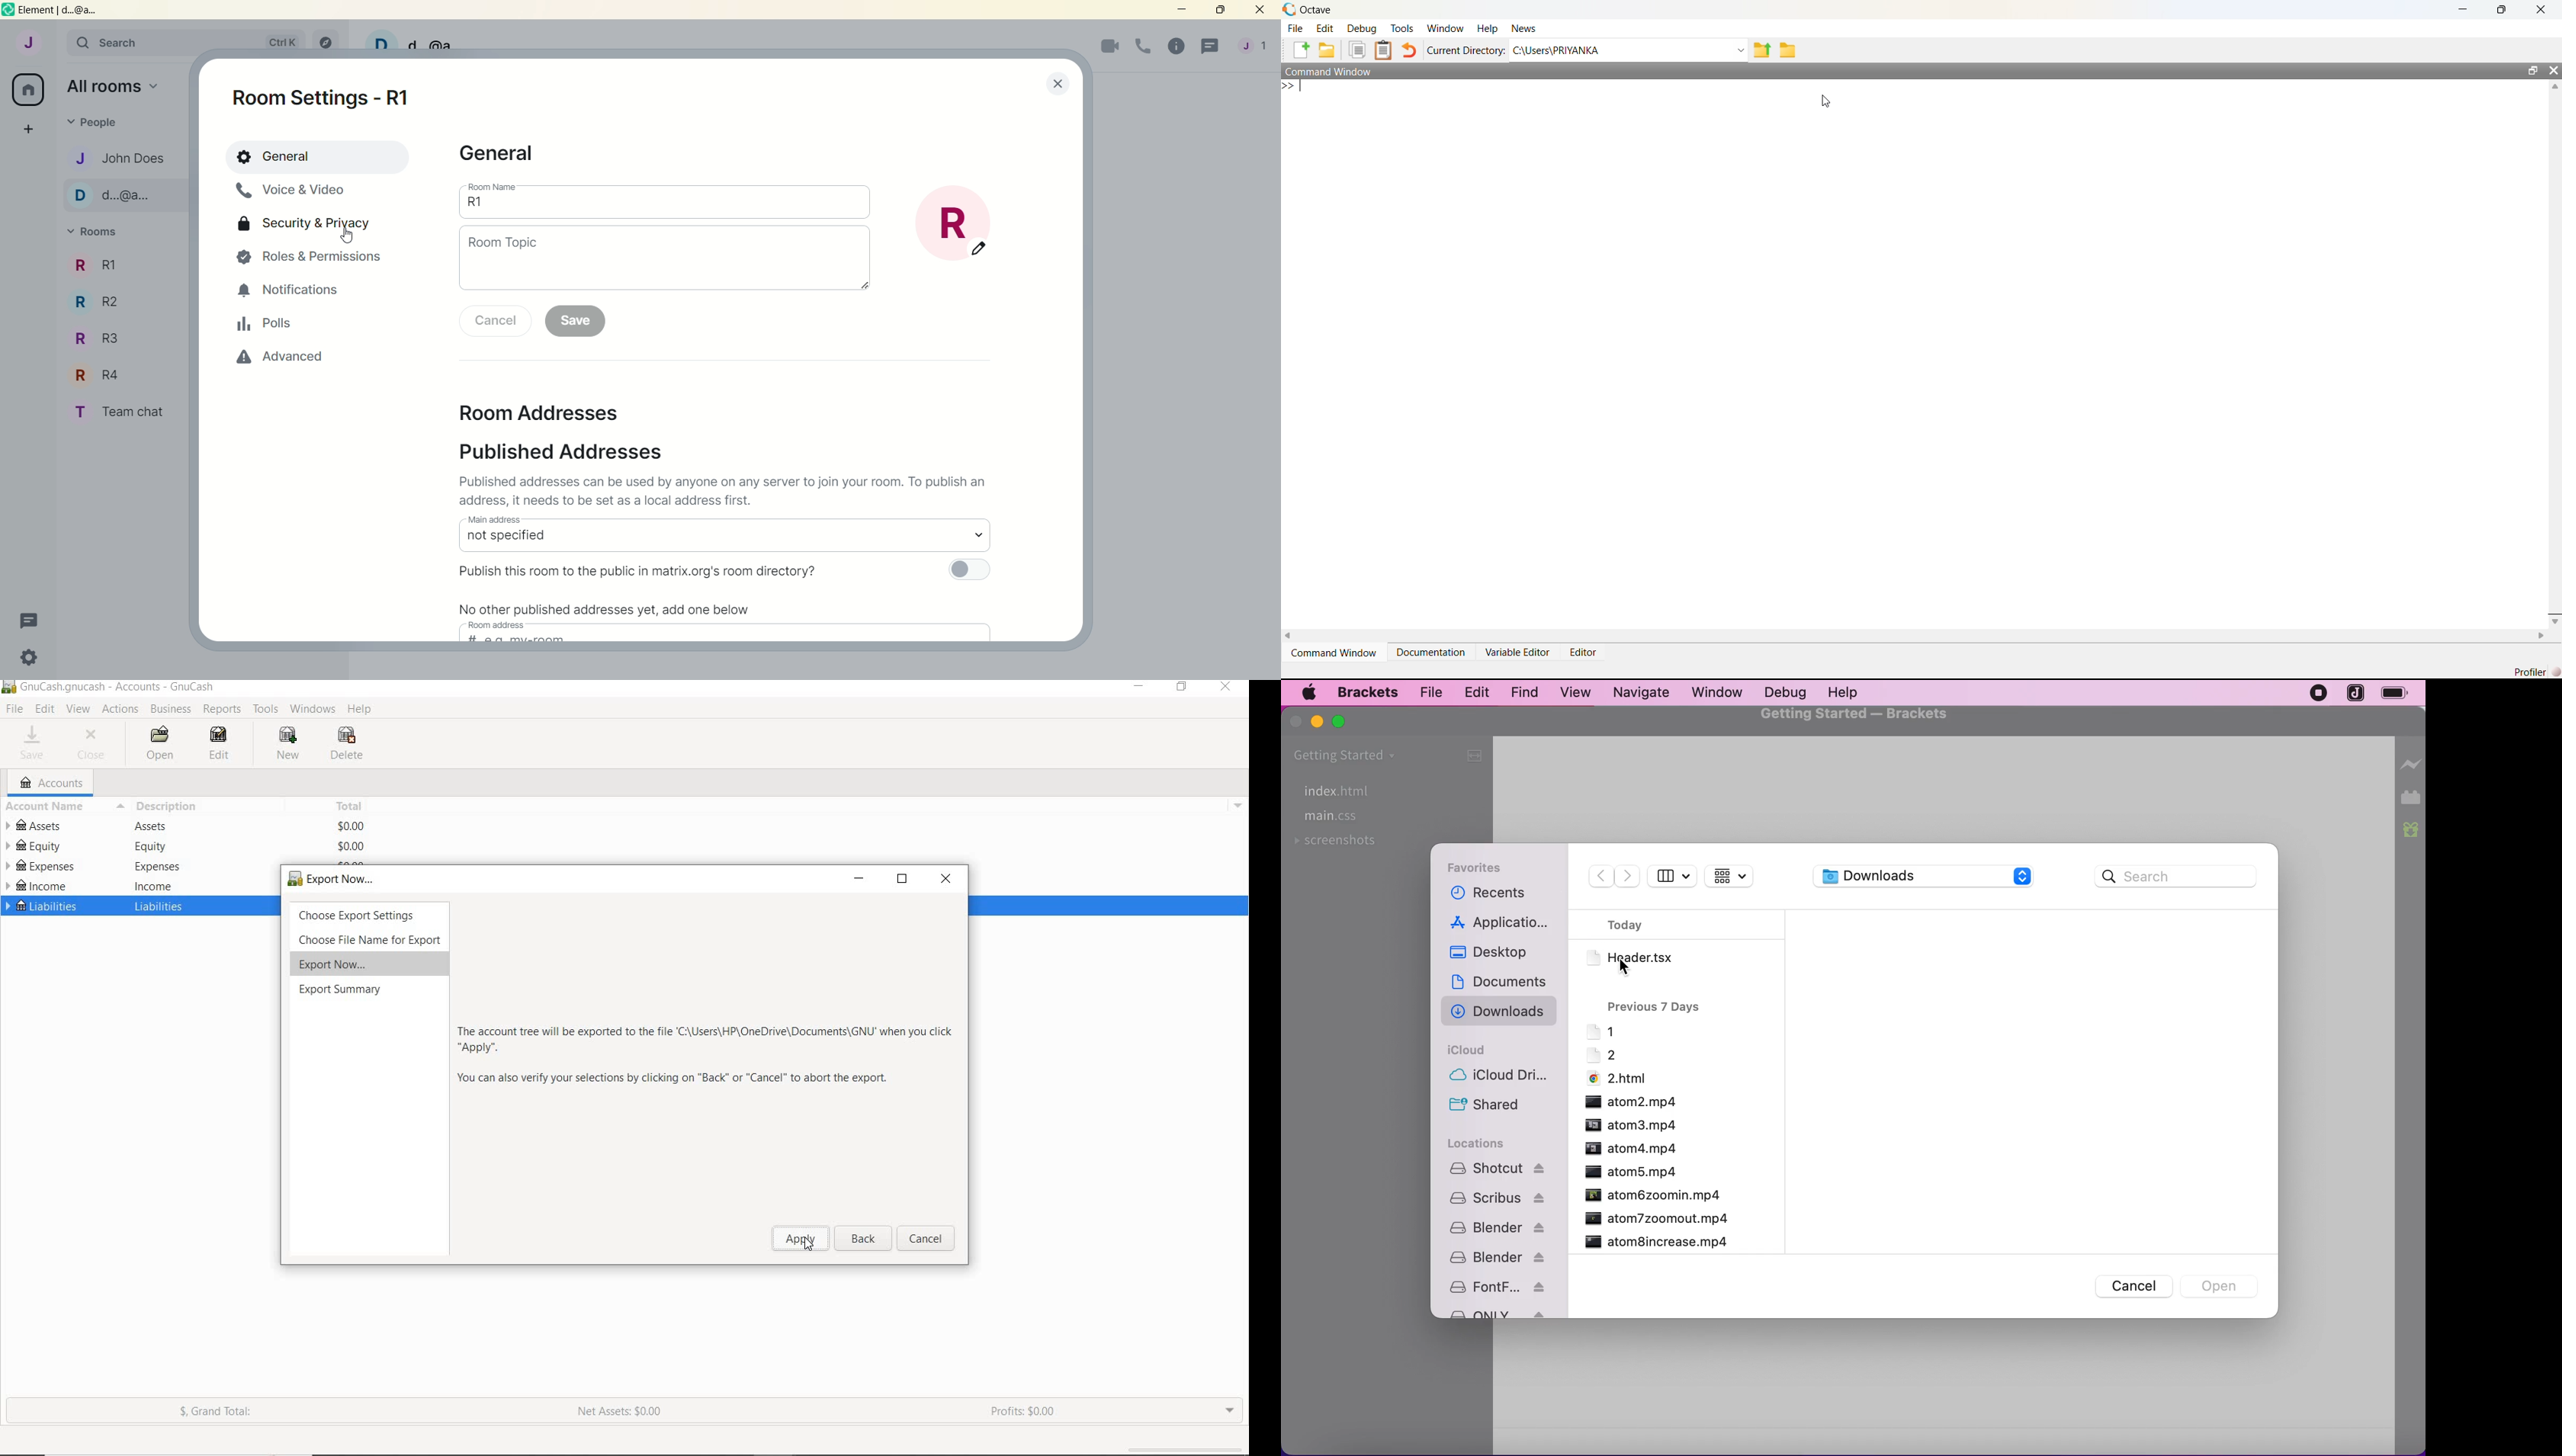  Describe the element at coordinates (360, 710) in the screenshot. I see `HELP` at that location.